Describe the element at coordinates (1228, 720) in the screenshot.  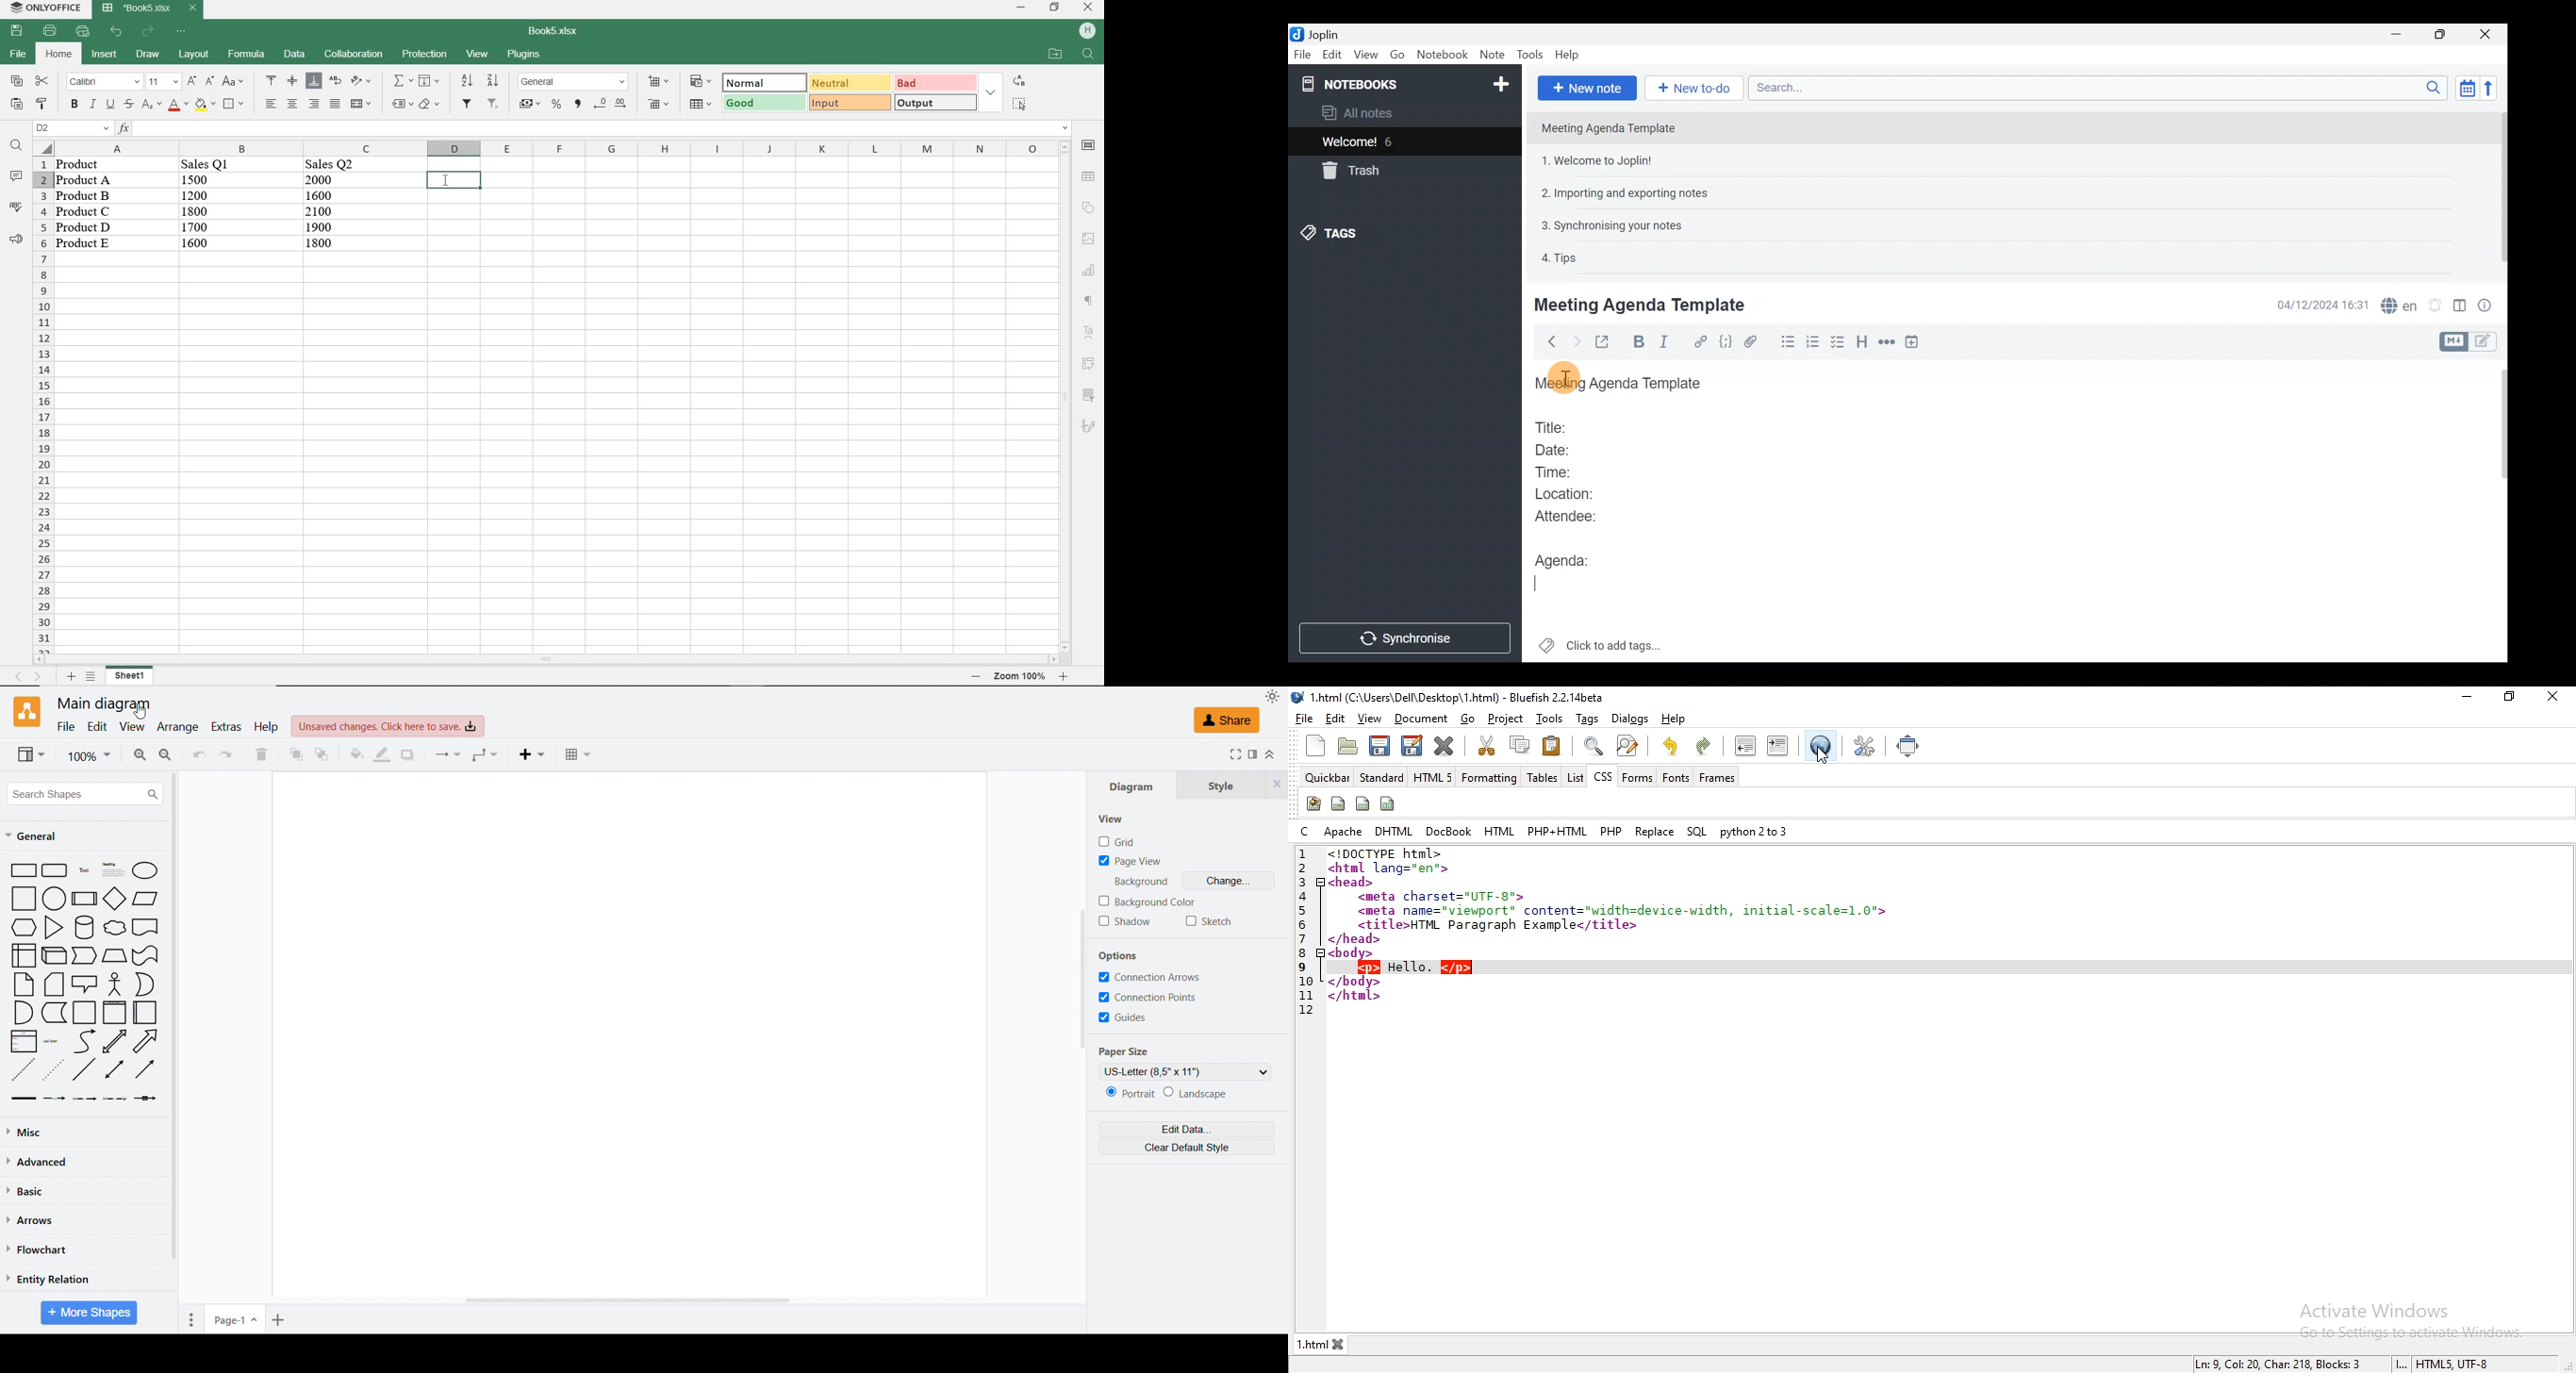
I see `share ` at that location.